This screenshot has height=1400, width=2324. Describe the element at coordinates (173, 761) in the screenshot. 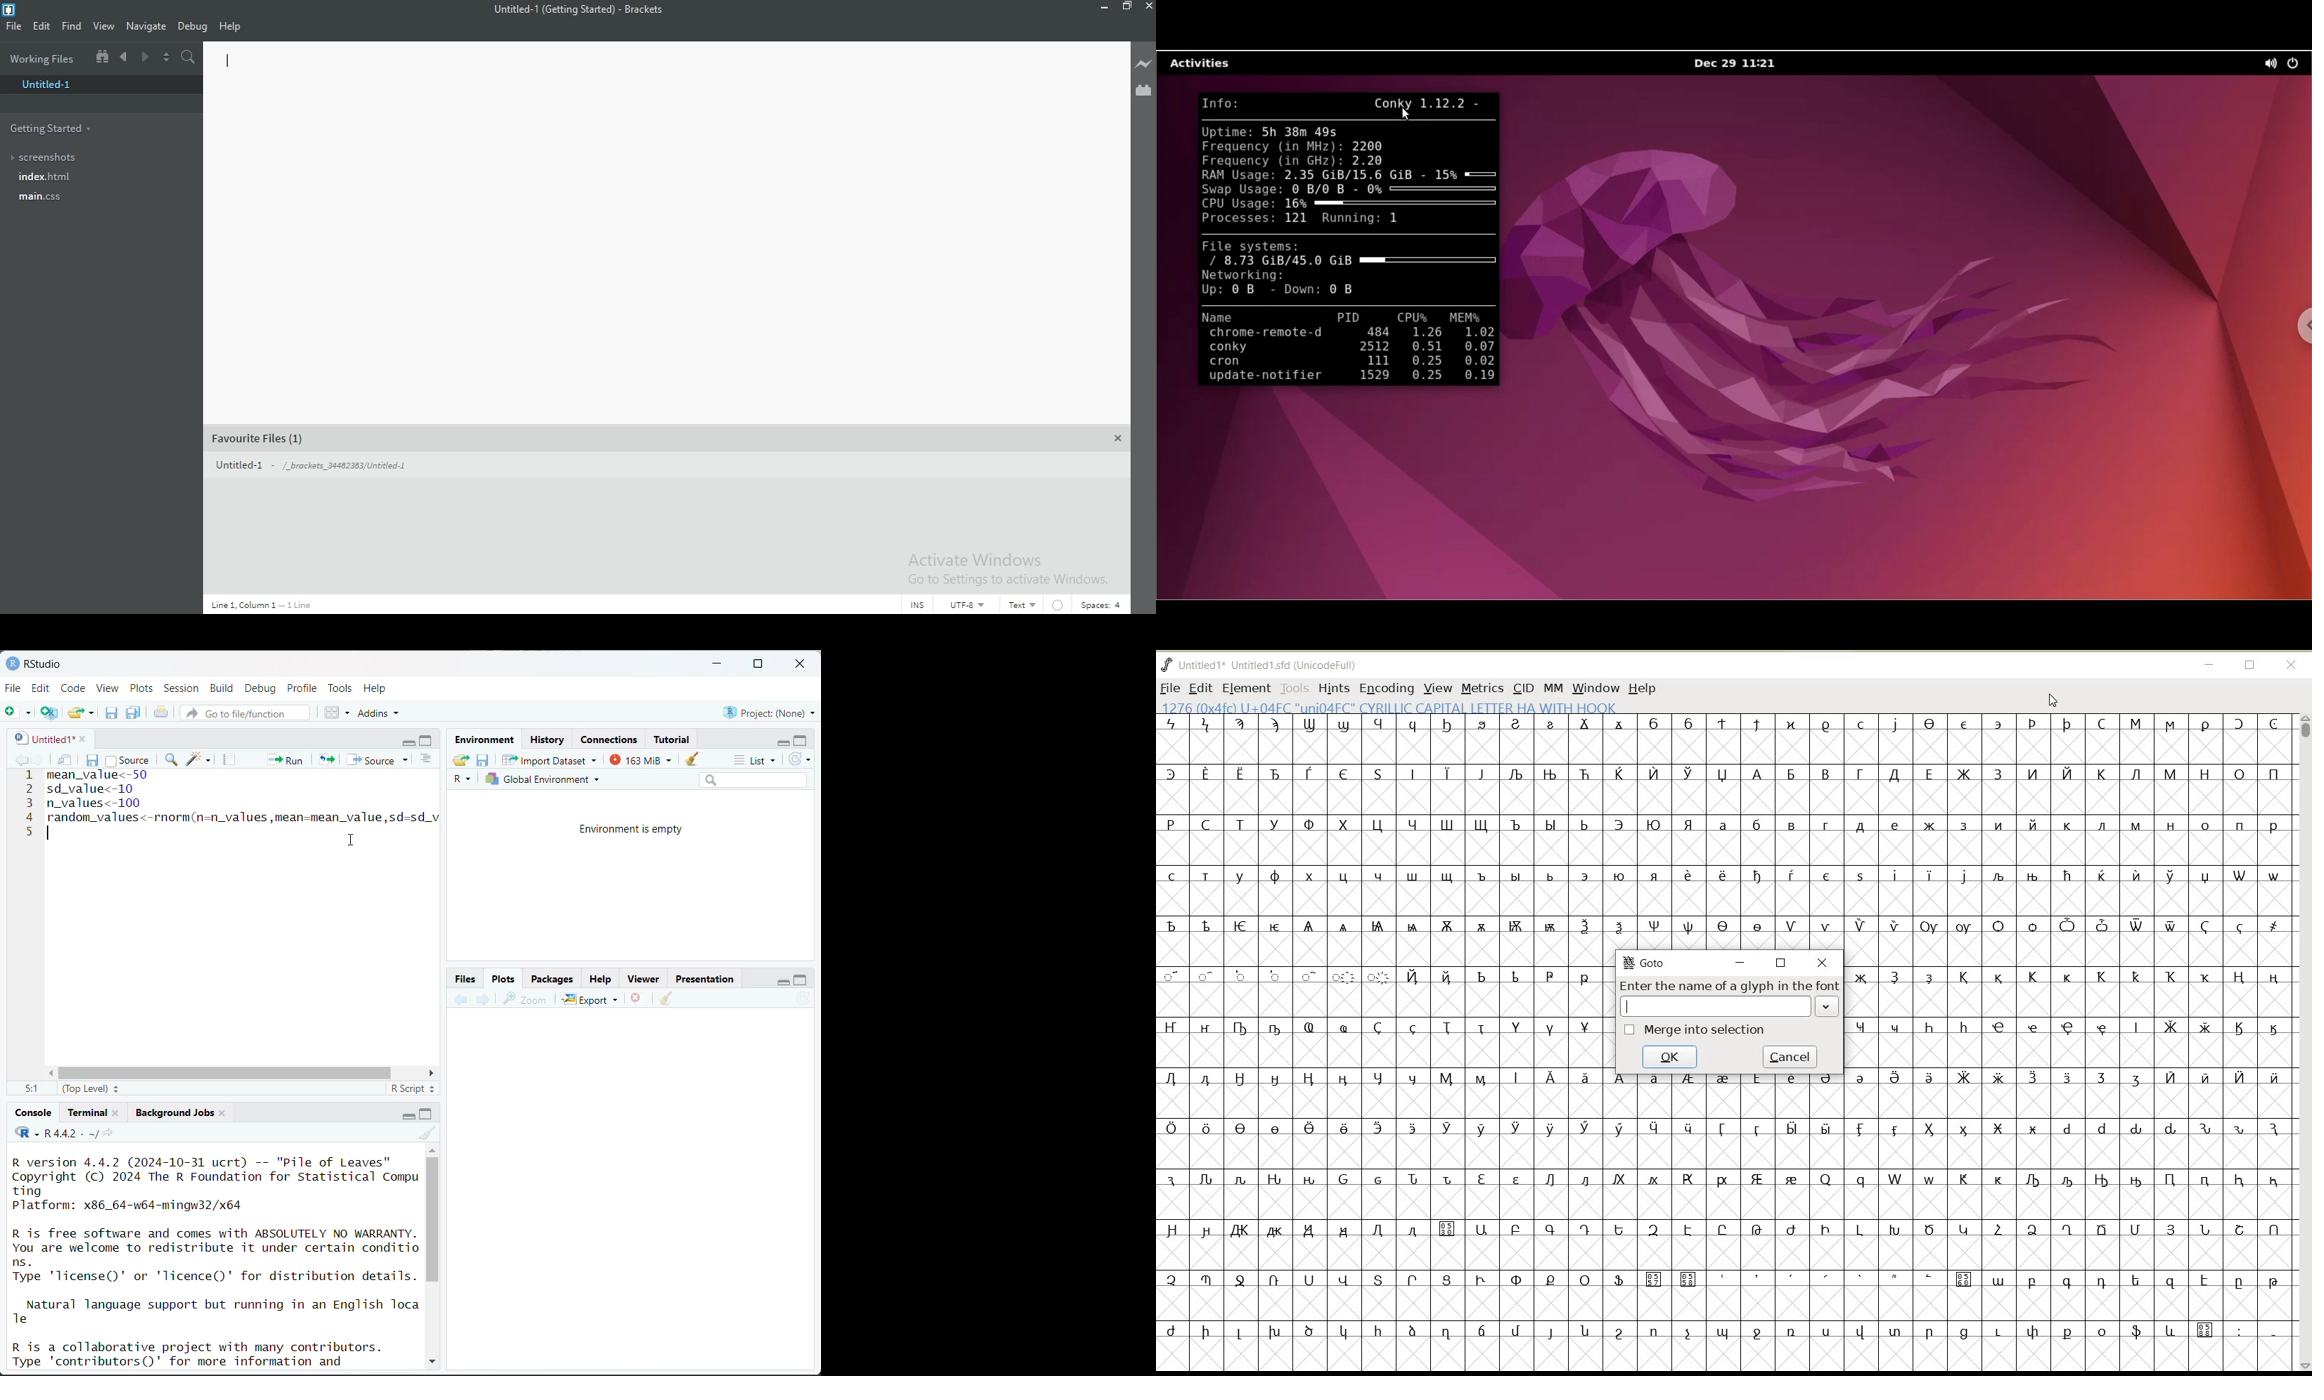

I see `find/replace` at that location.